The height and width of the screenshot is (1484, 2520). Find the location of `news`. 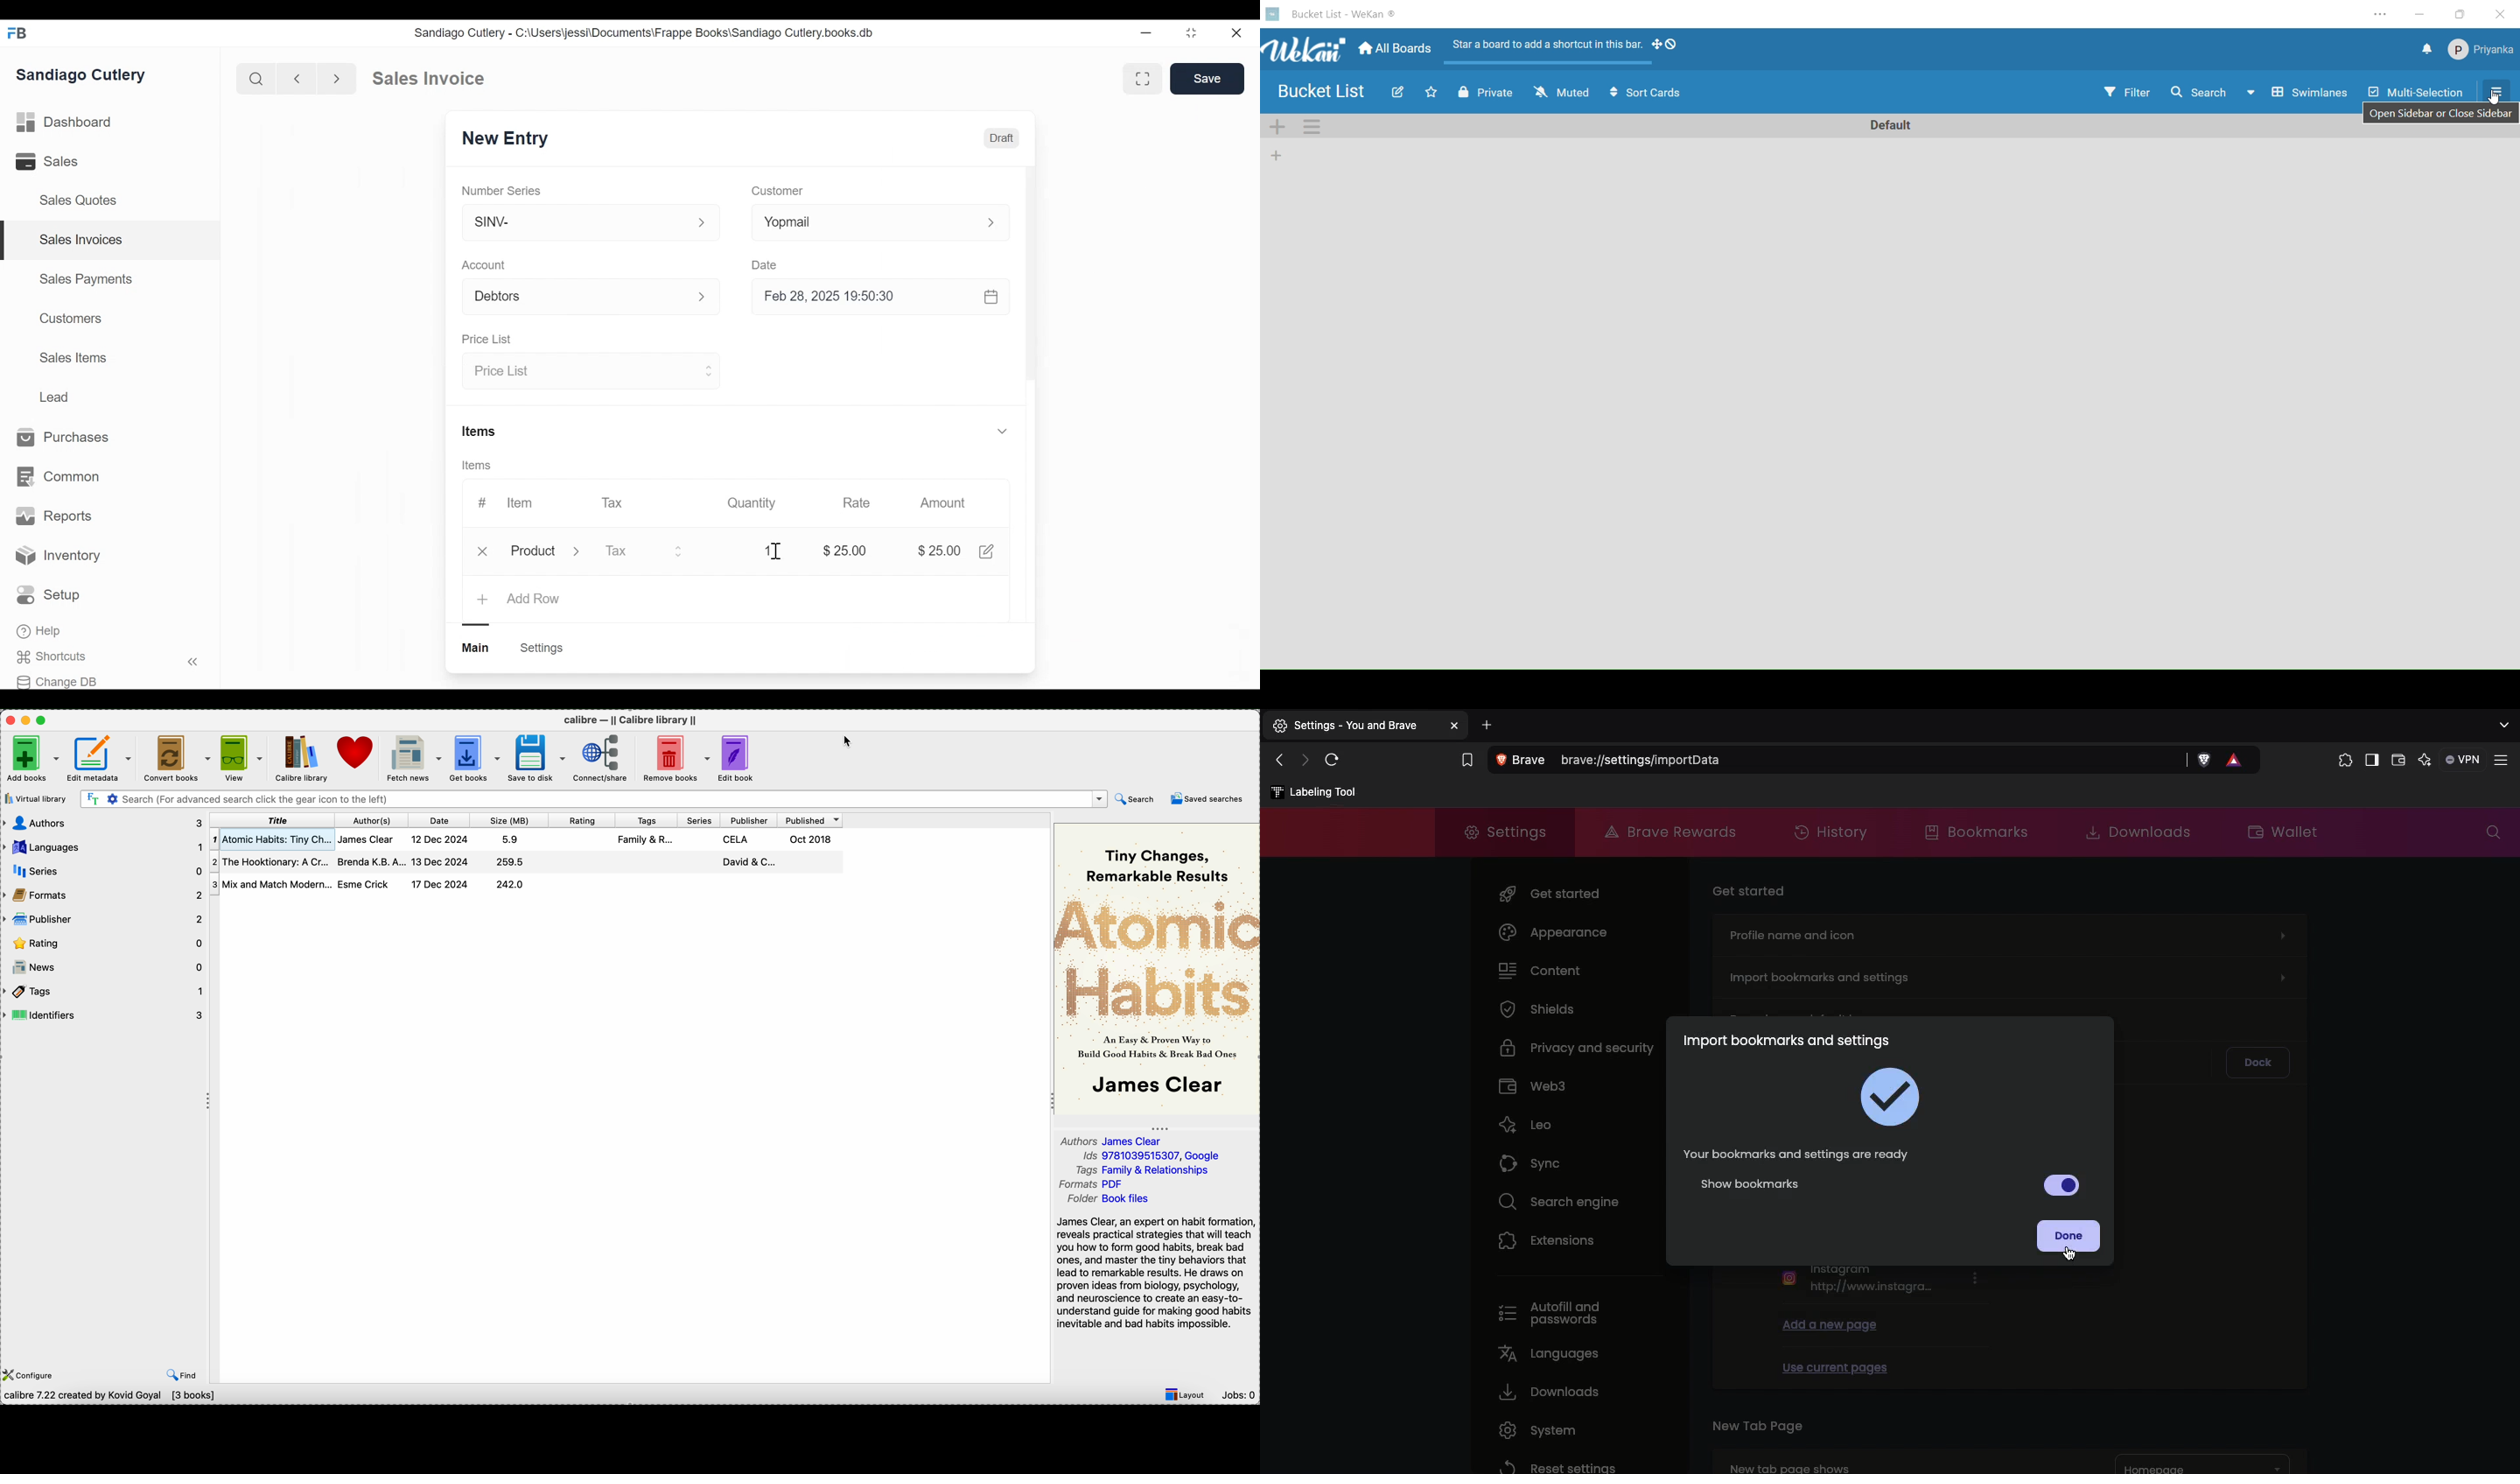

news is located at coordinates (103, 967).